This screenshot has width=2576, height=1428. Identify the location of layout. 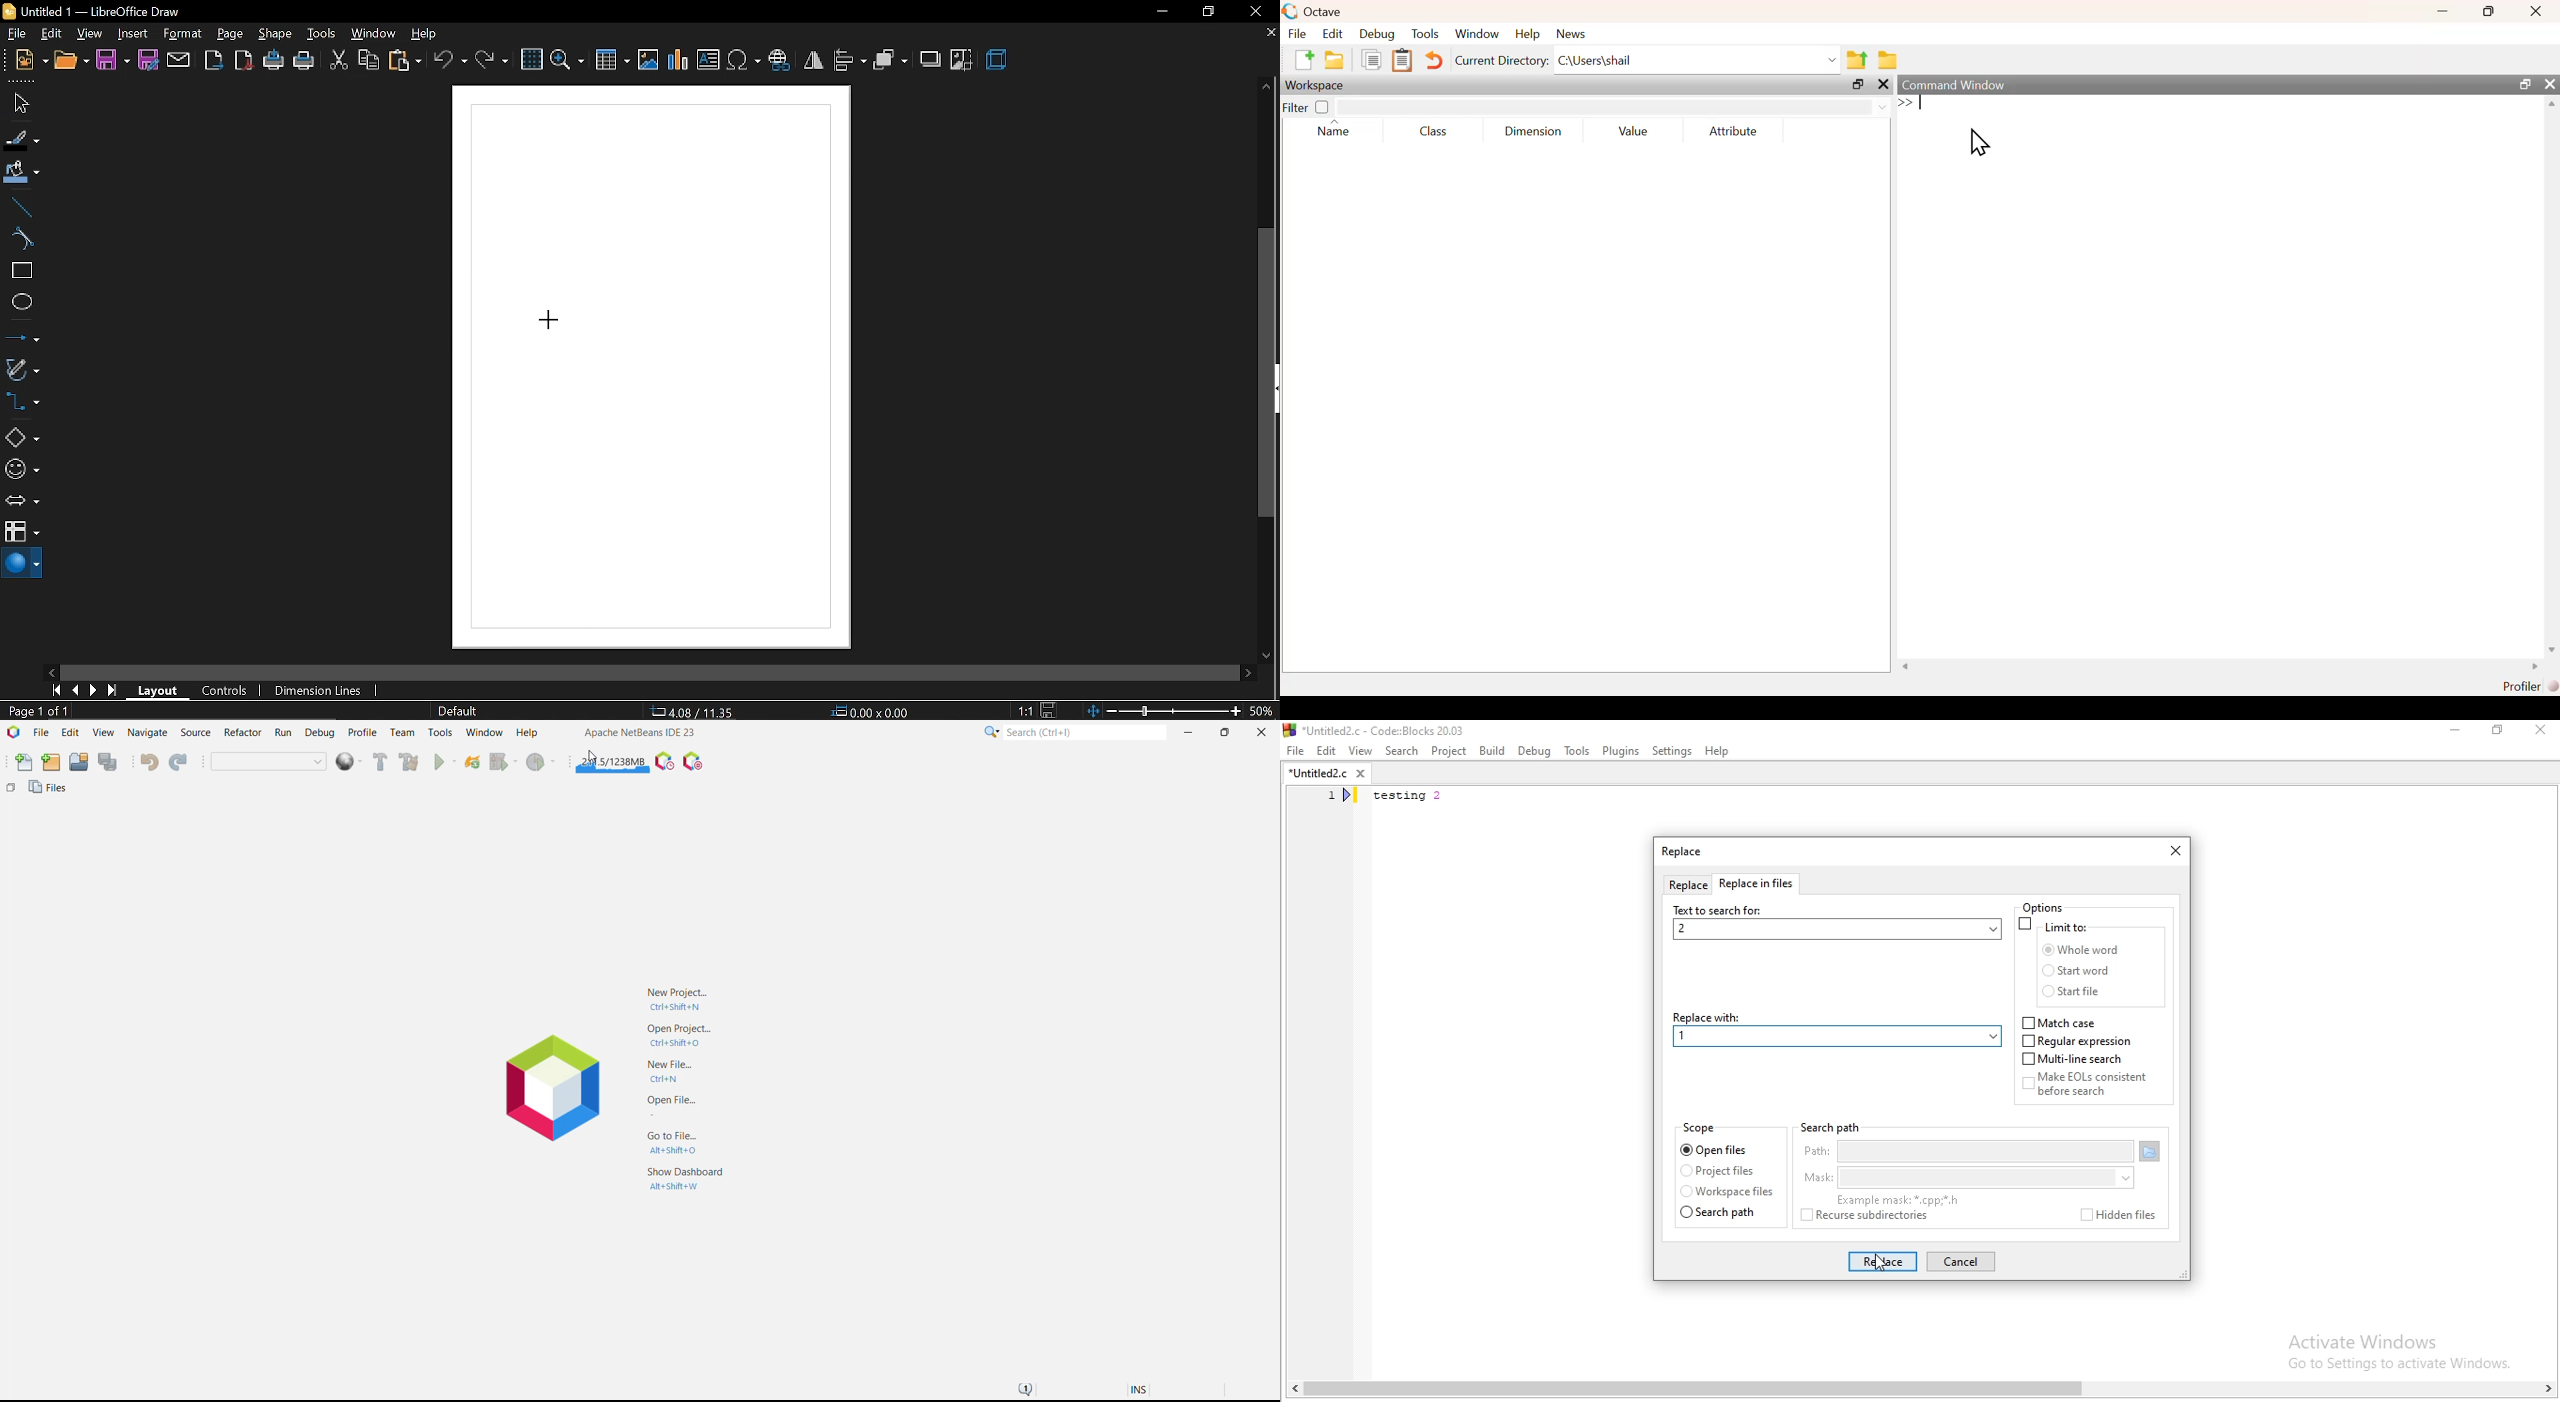
(162, 691).